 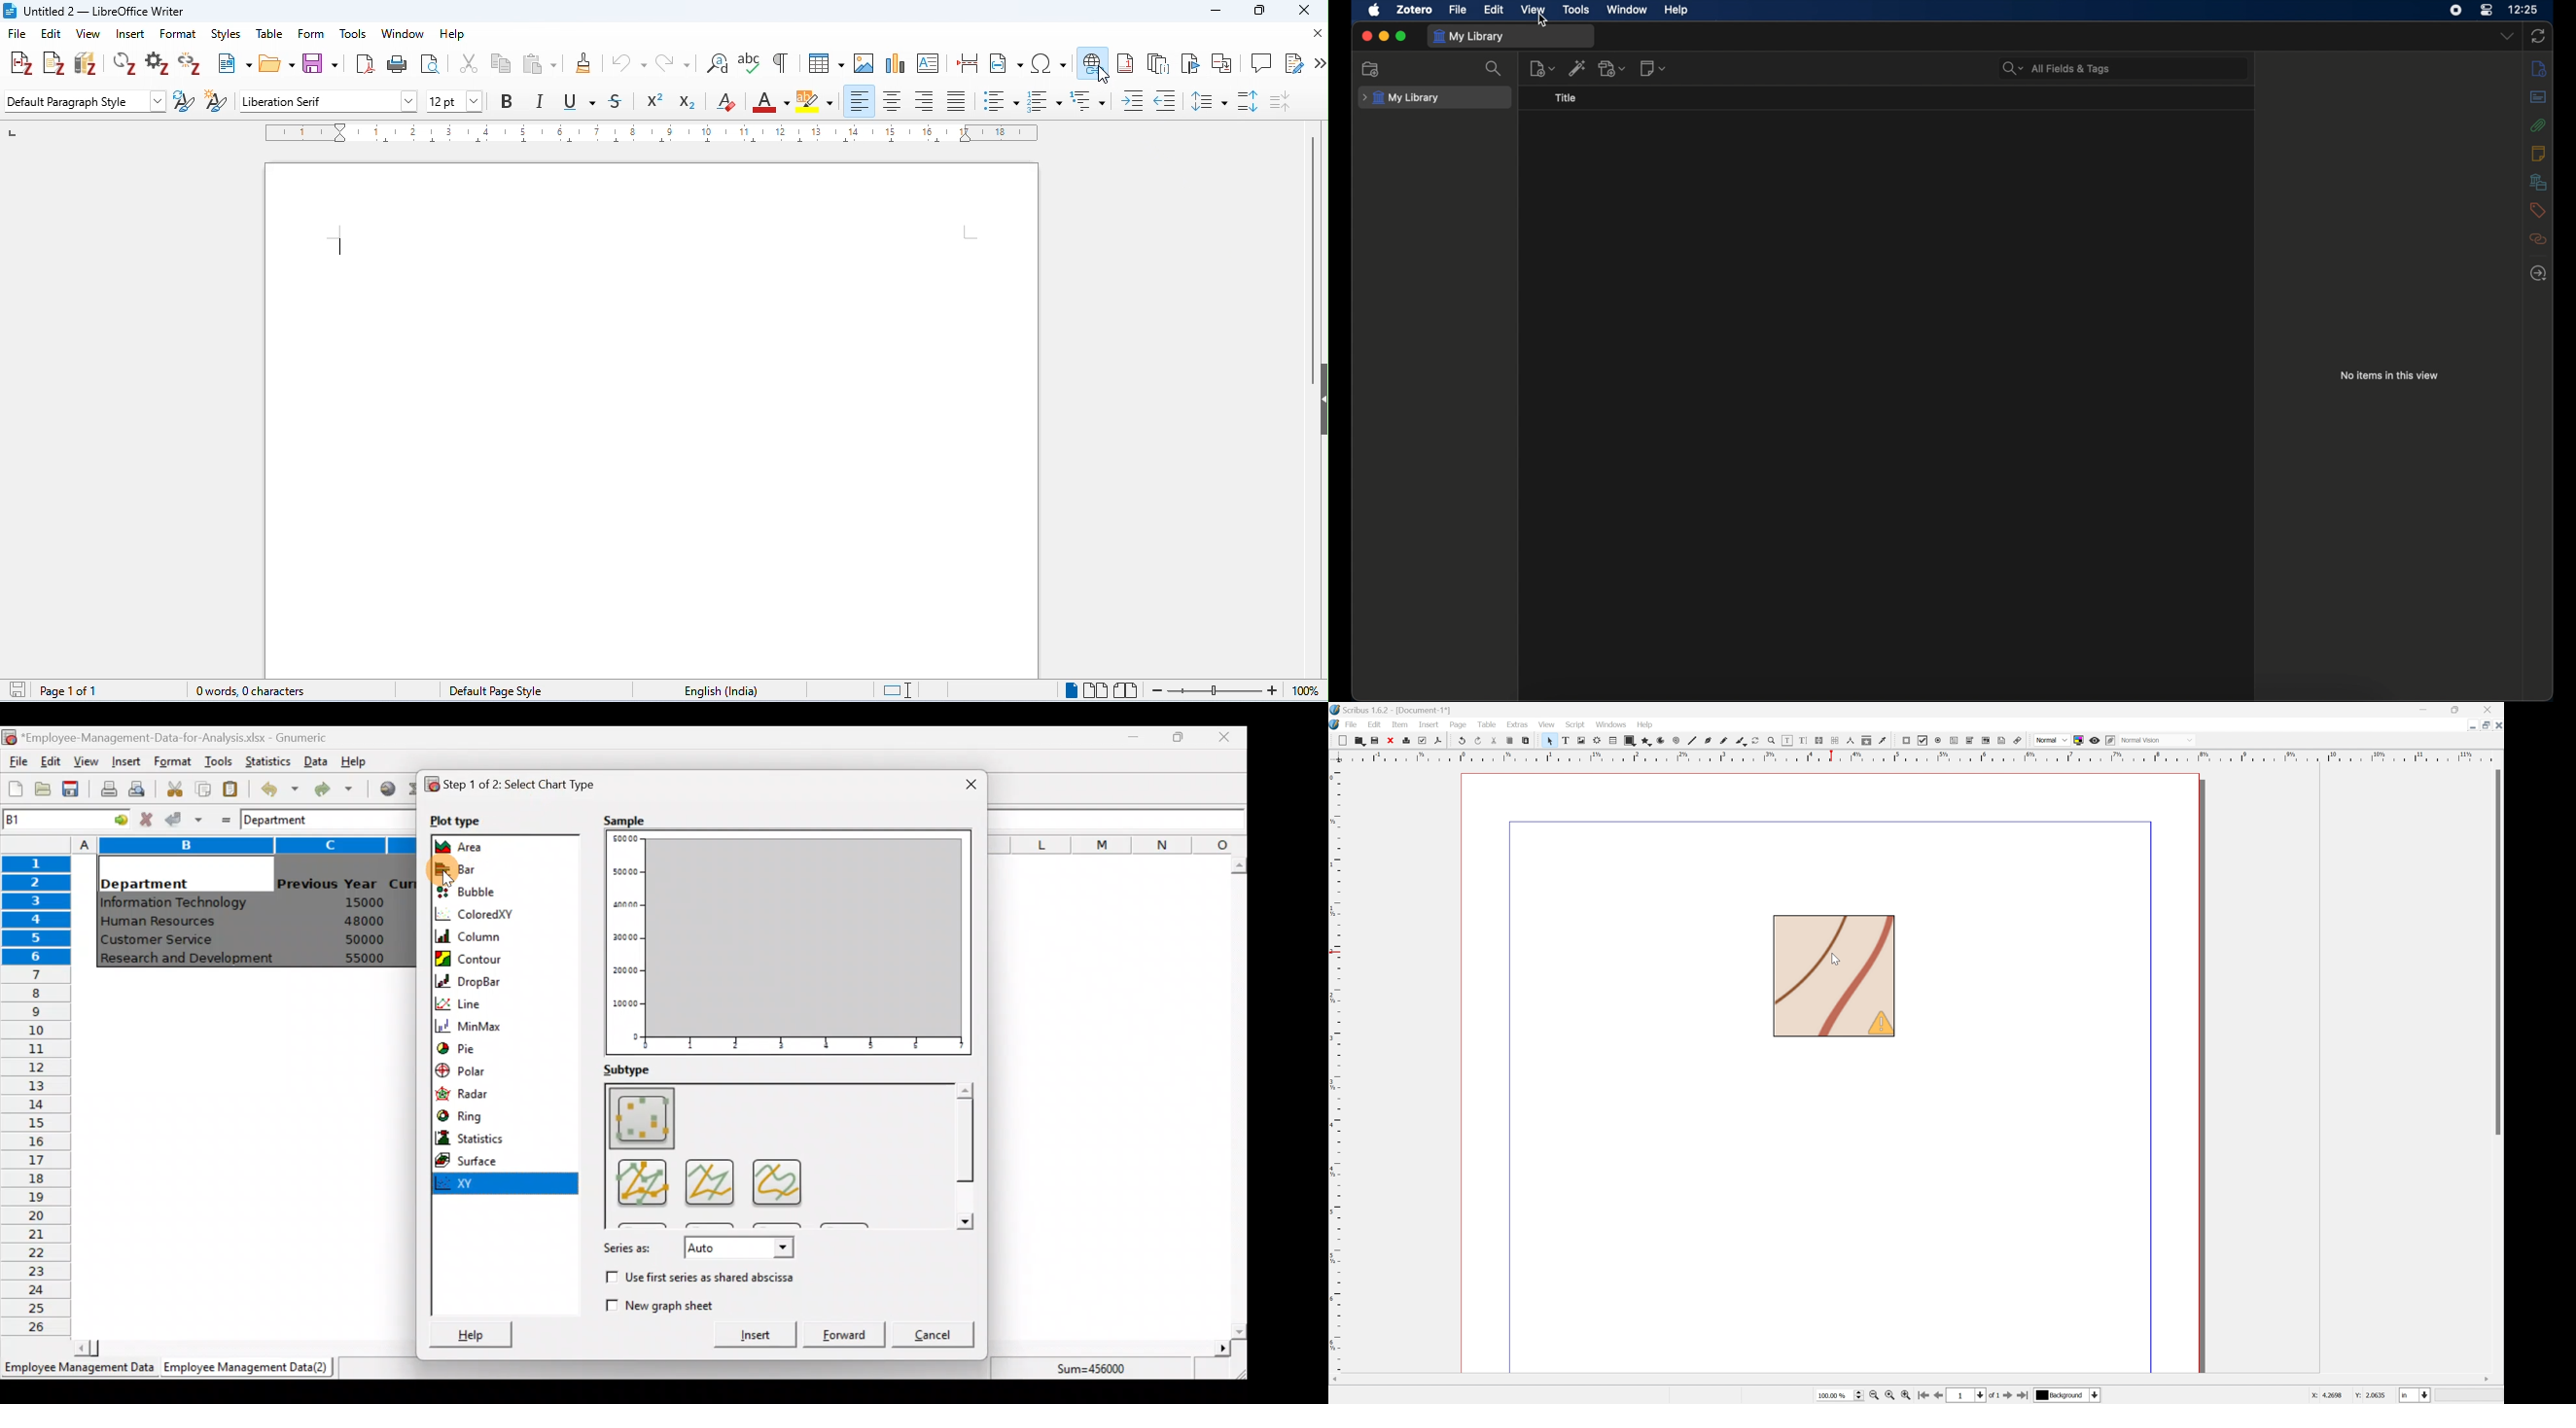 I want to click on 55000, so click(x=365, y=958).